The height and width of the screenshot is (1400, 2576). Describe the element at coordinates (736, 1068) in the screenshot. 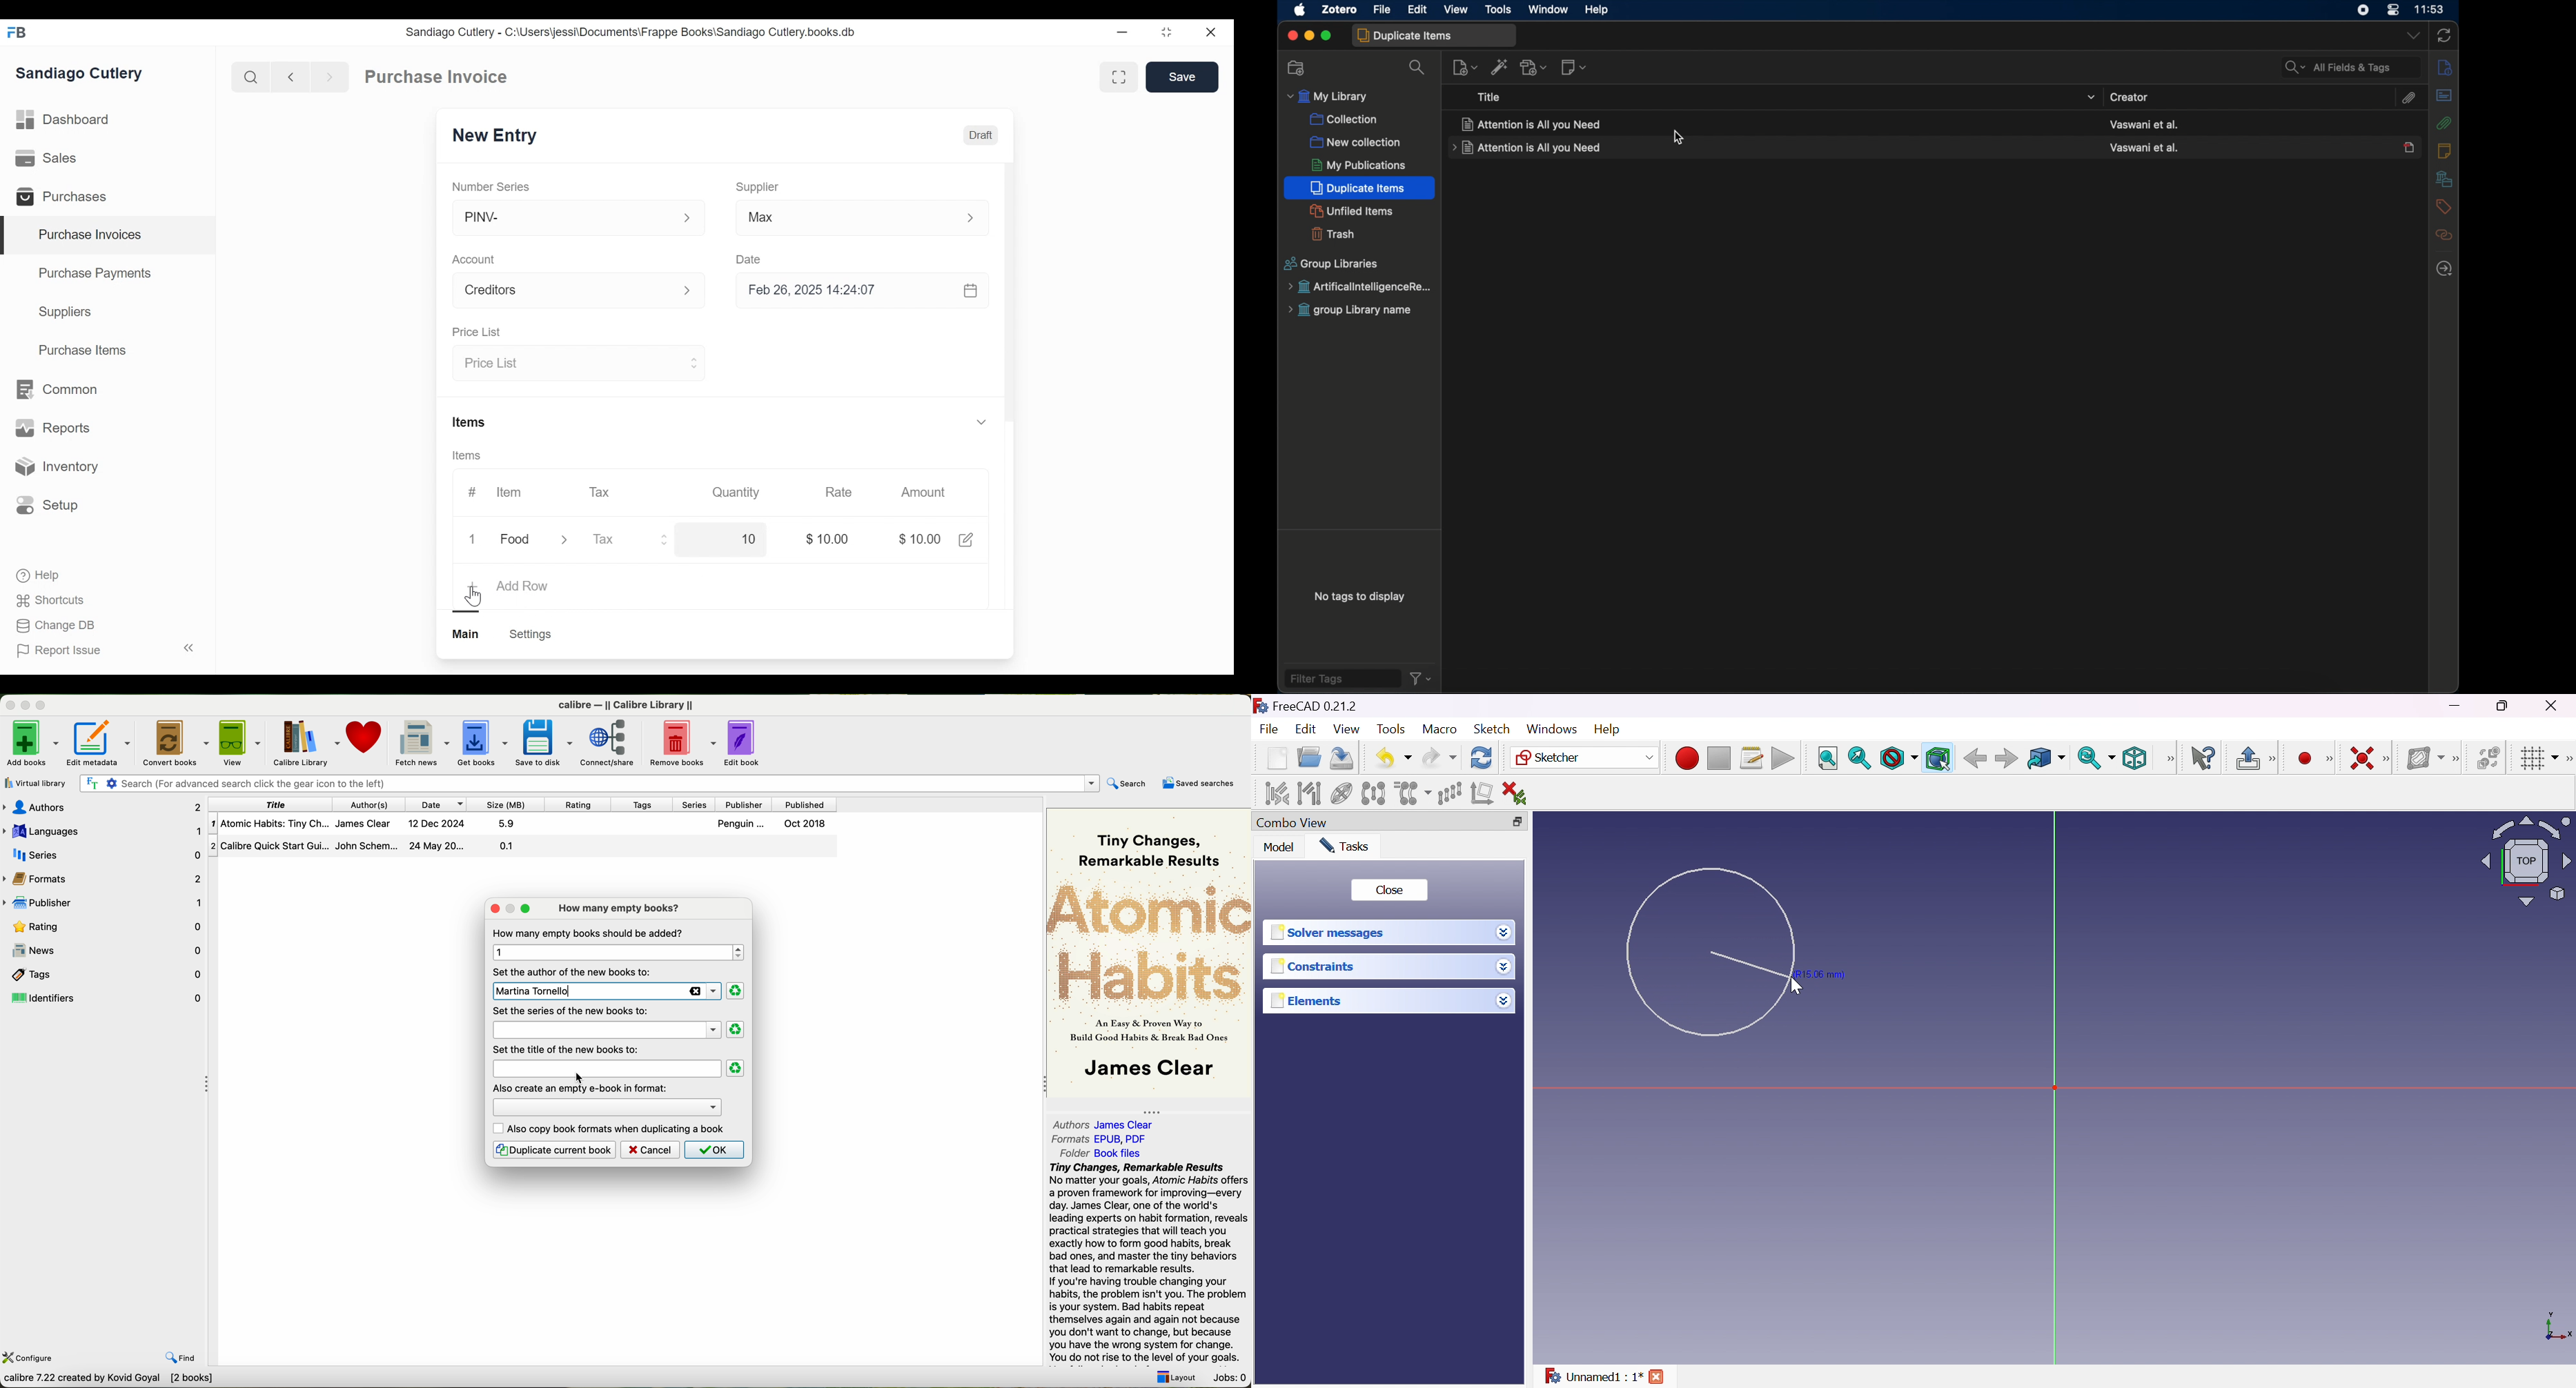

I see `clear` at that location.